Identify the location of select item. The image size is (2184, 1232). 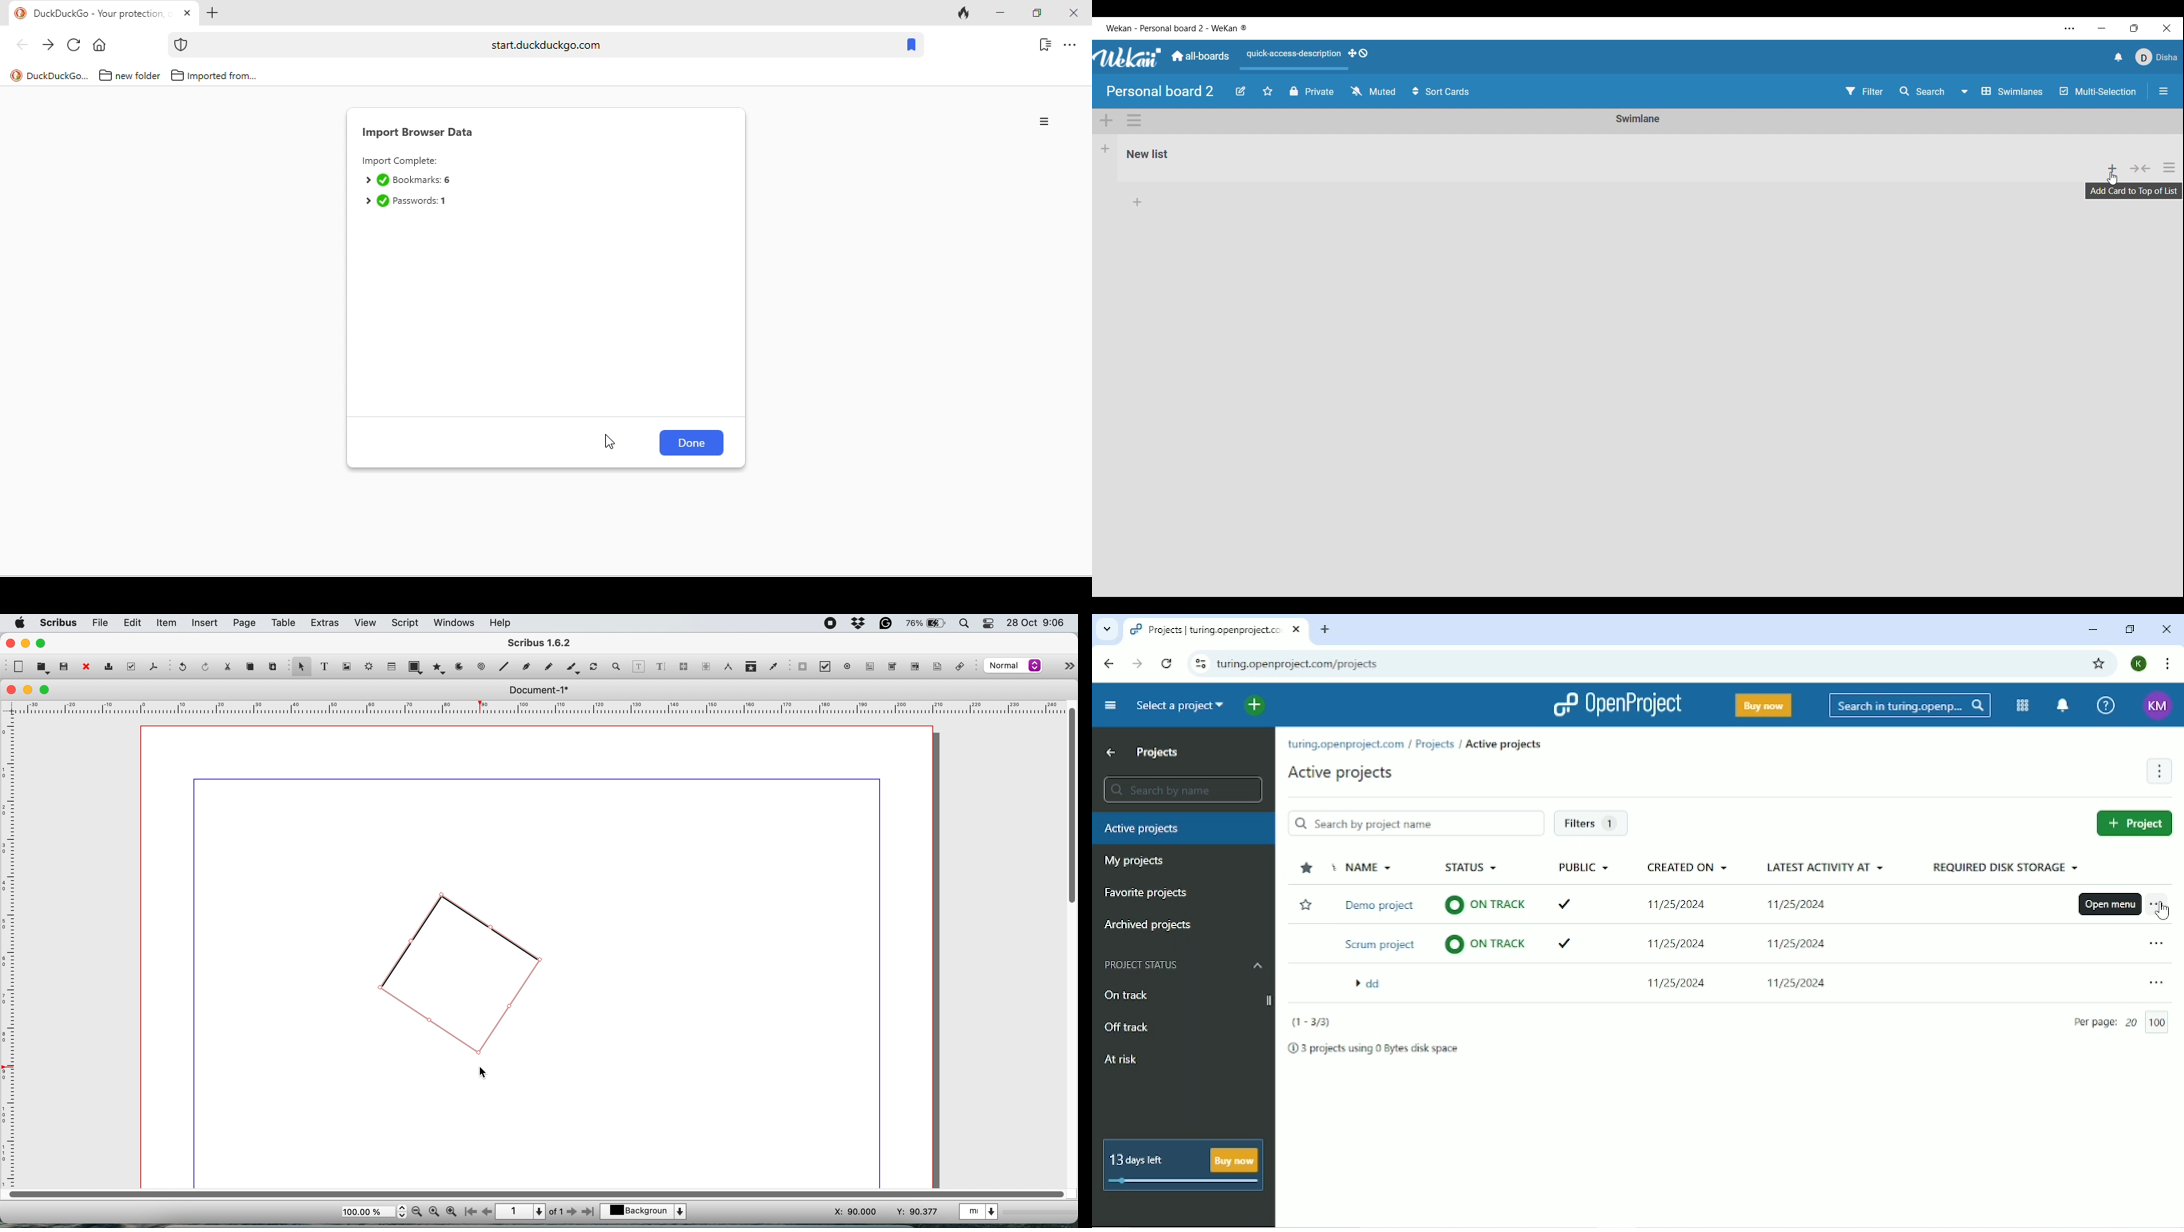
(302, 669).